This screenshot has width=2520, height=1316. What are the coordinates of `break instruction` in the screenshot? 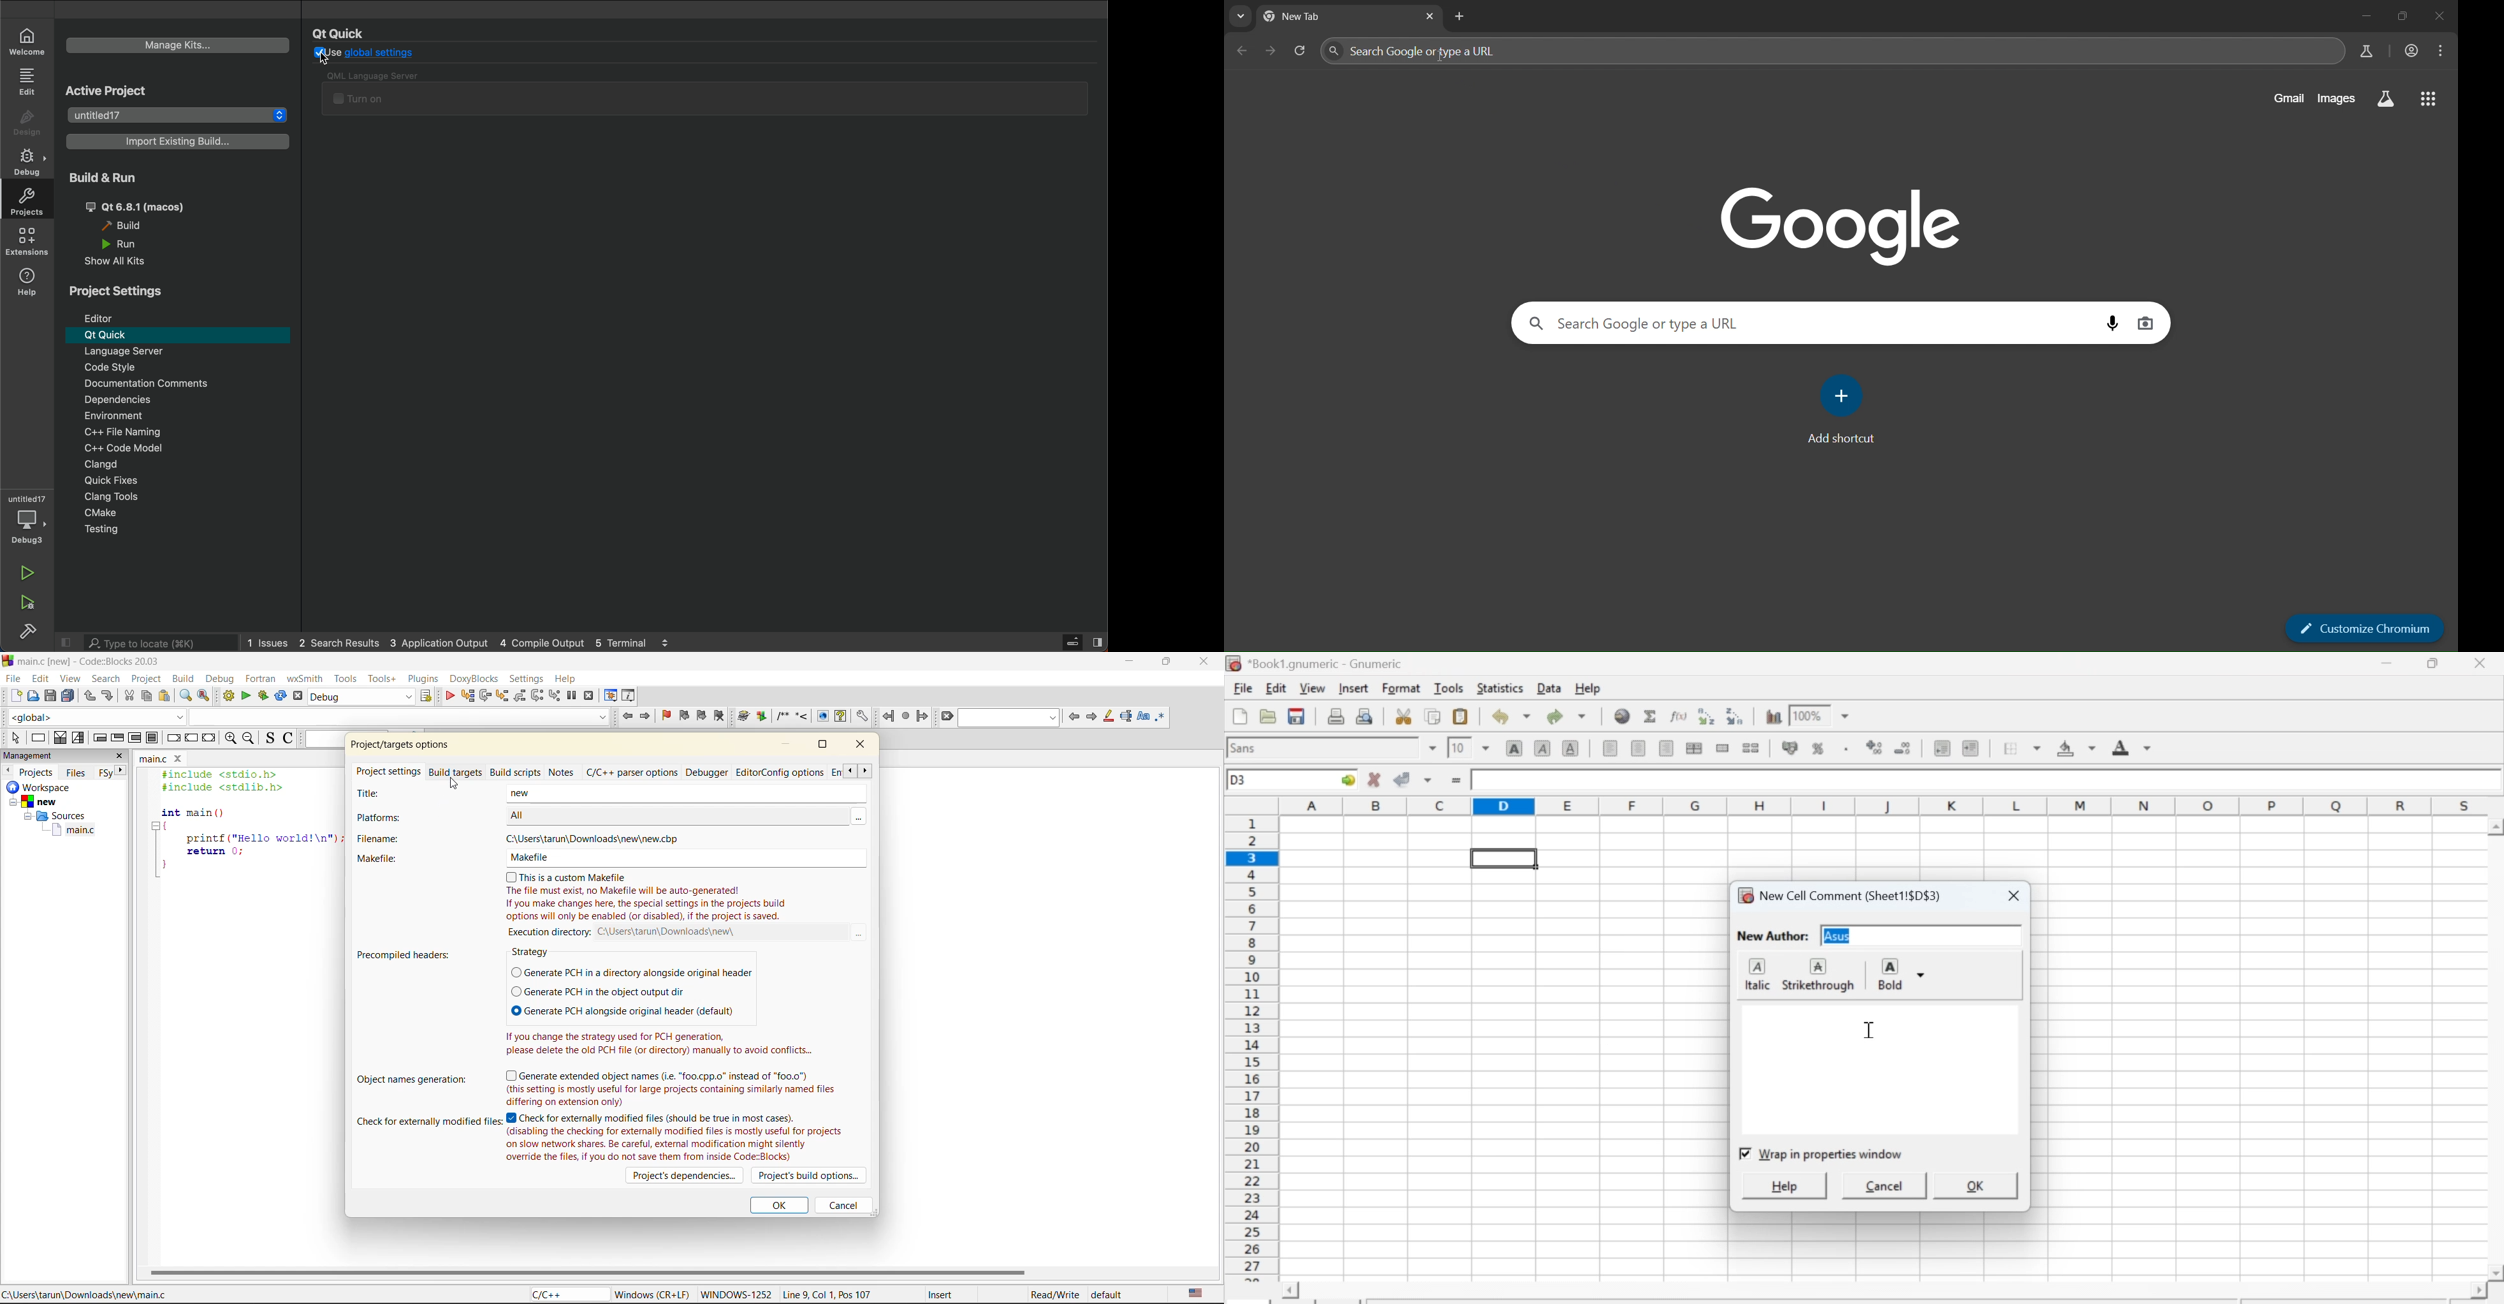 It's located at (173, 739).